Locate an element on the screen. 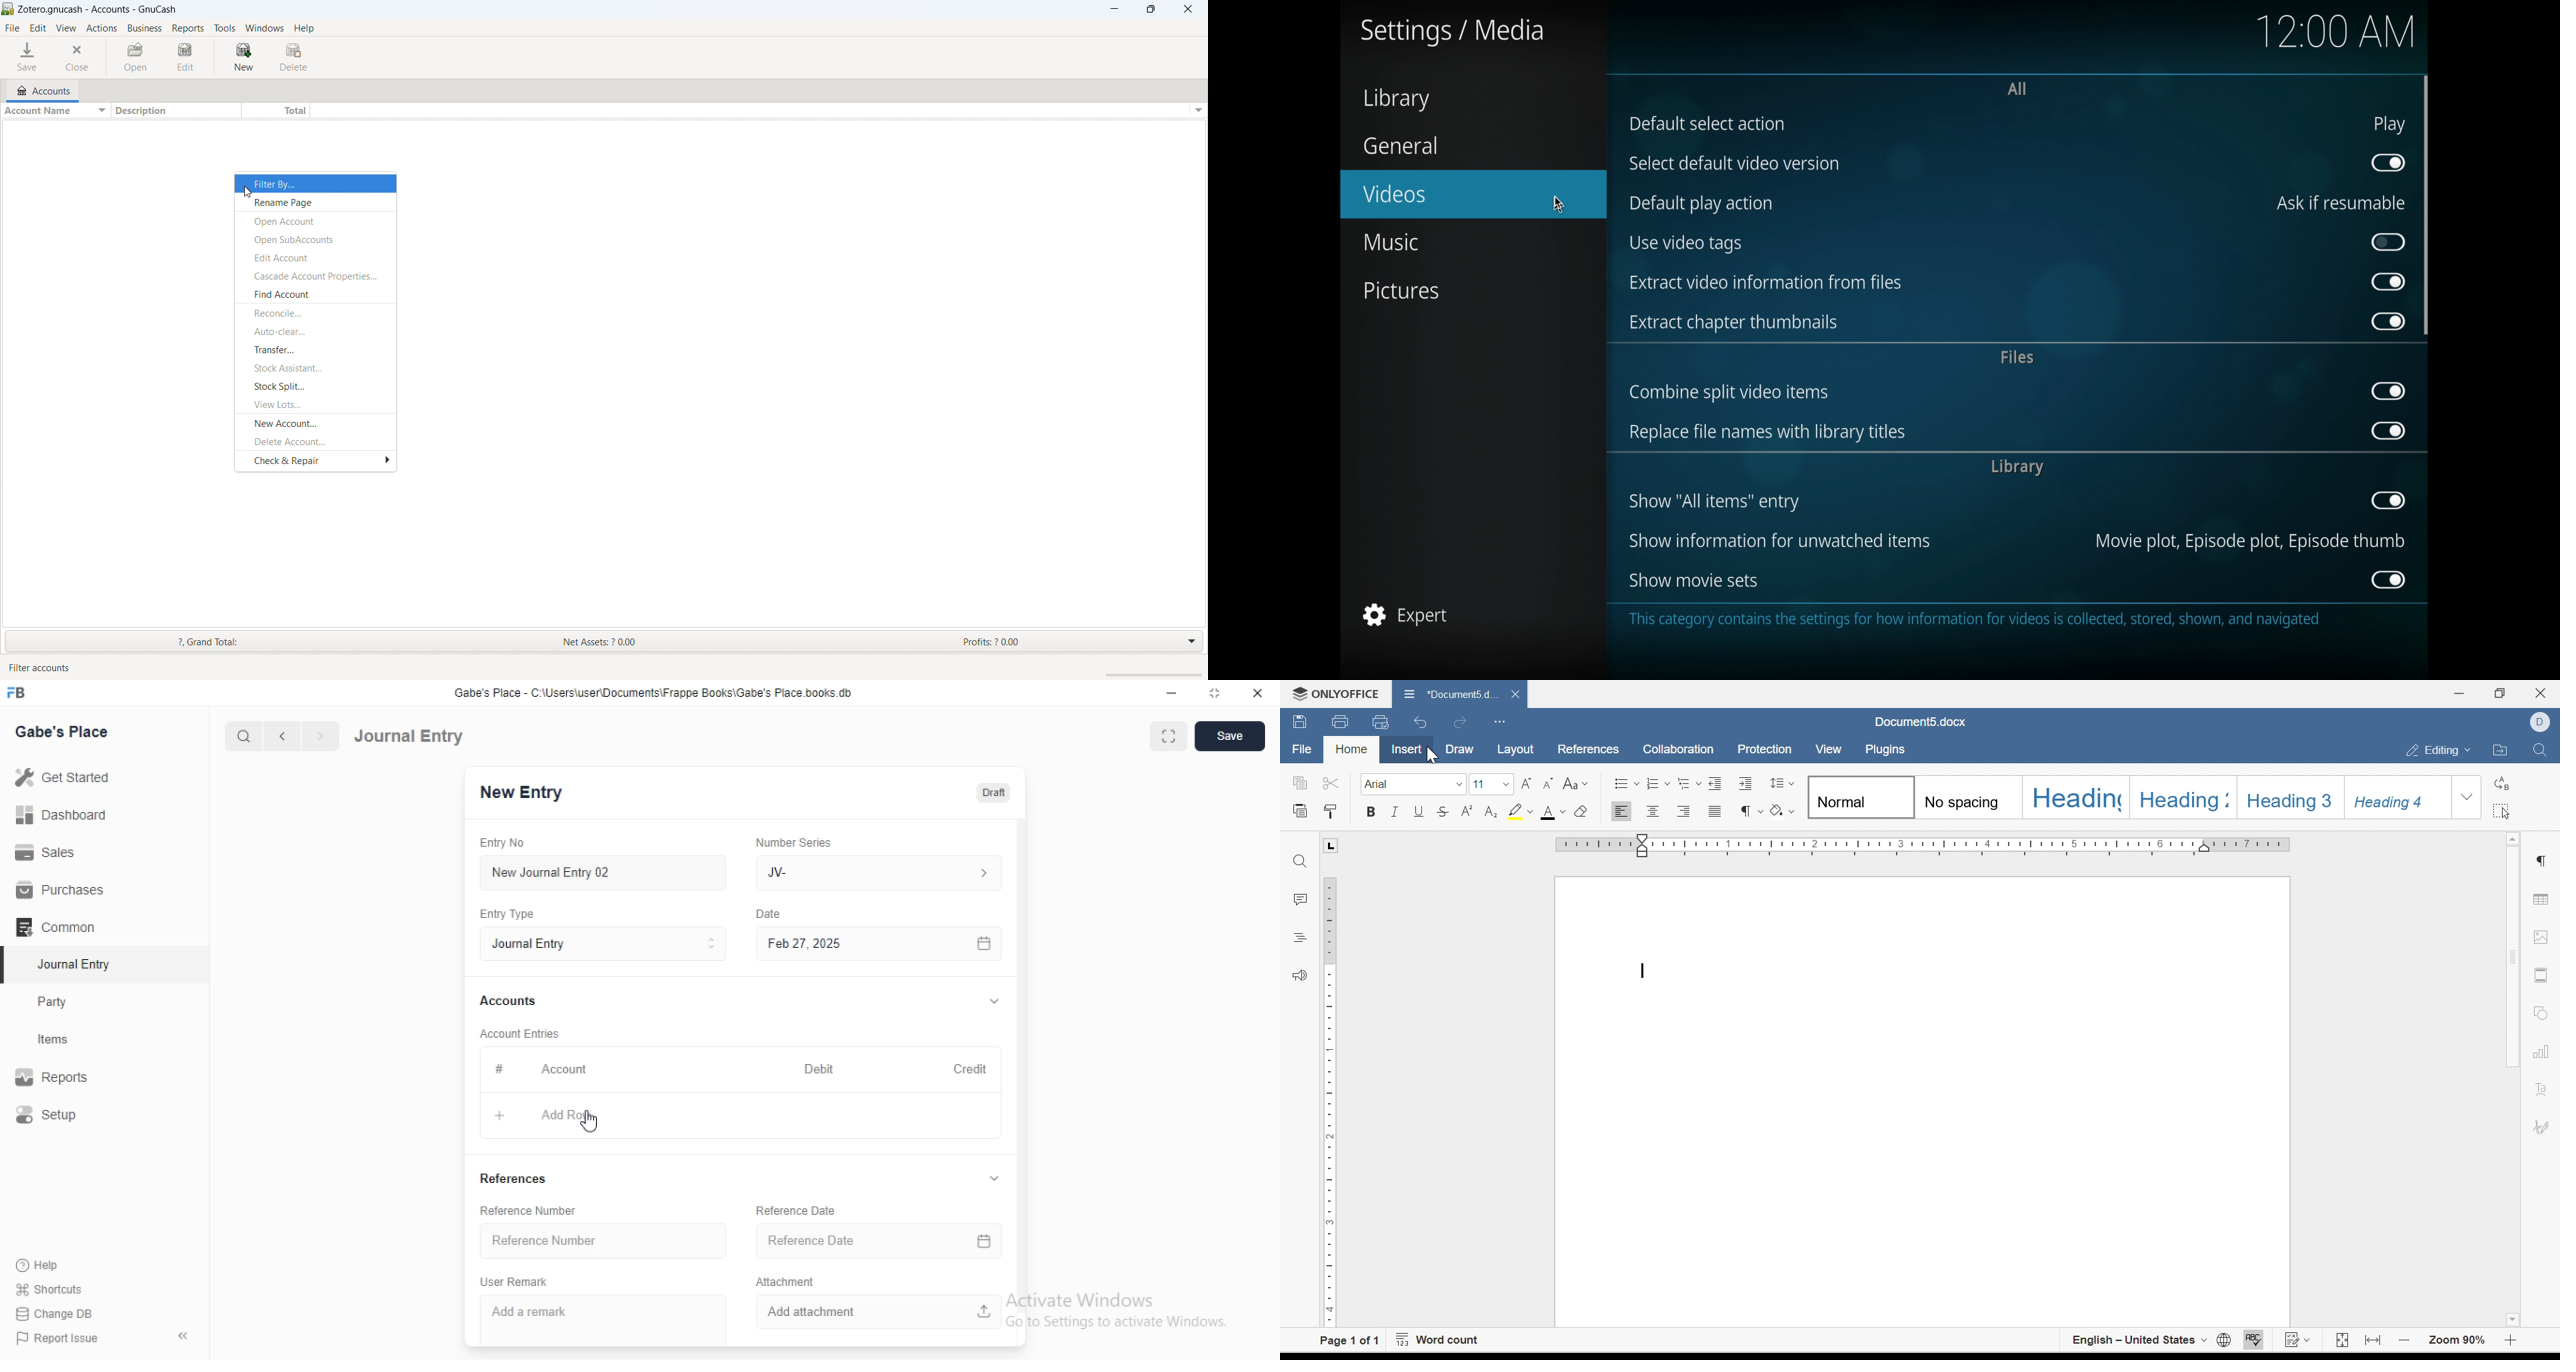 Image resolution: width=2576 pixels, height=1372 pixels. ‘Attachment is located at coordinates (787, 1281).